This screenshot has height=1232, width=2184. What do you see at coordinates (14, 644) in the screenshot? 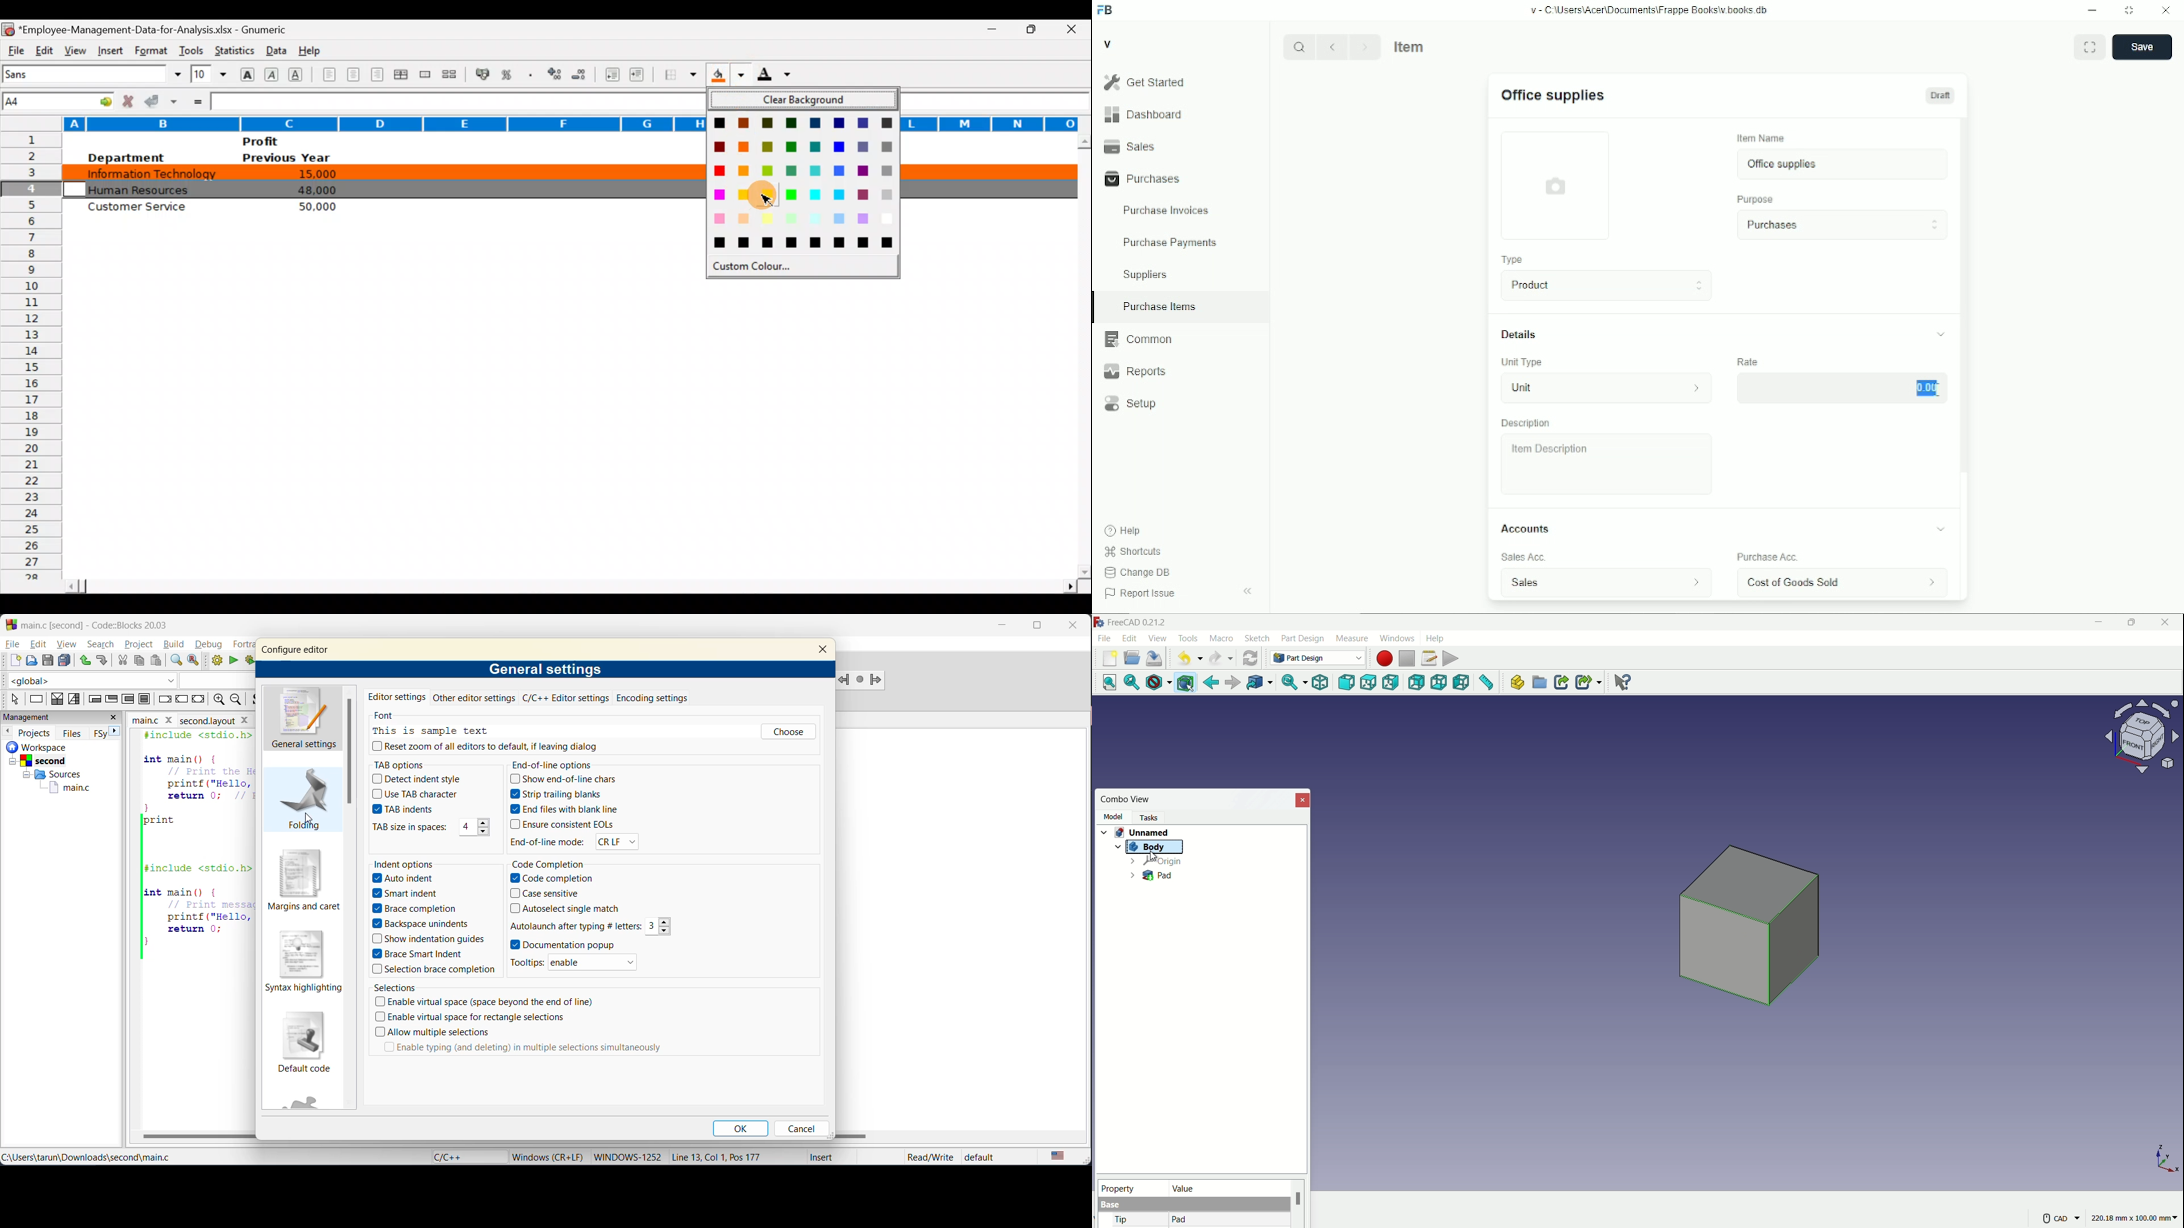
I see `file` at bounding box center [14, 644].